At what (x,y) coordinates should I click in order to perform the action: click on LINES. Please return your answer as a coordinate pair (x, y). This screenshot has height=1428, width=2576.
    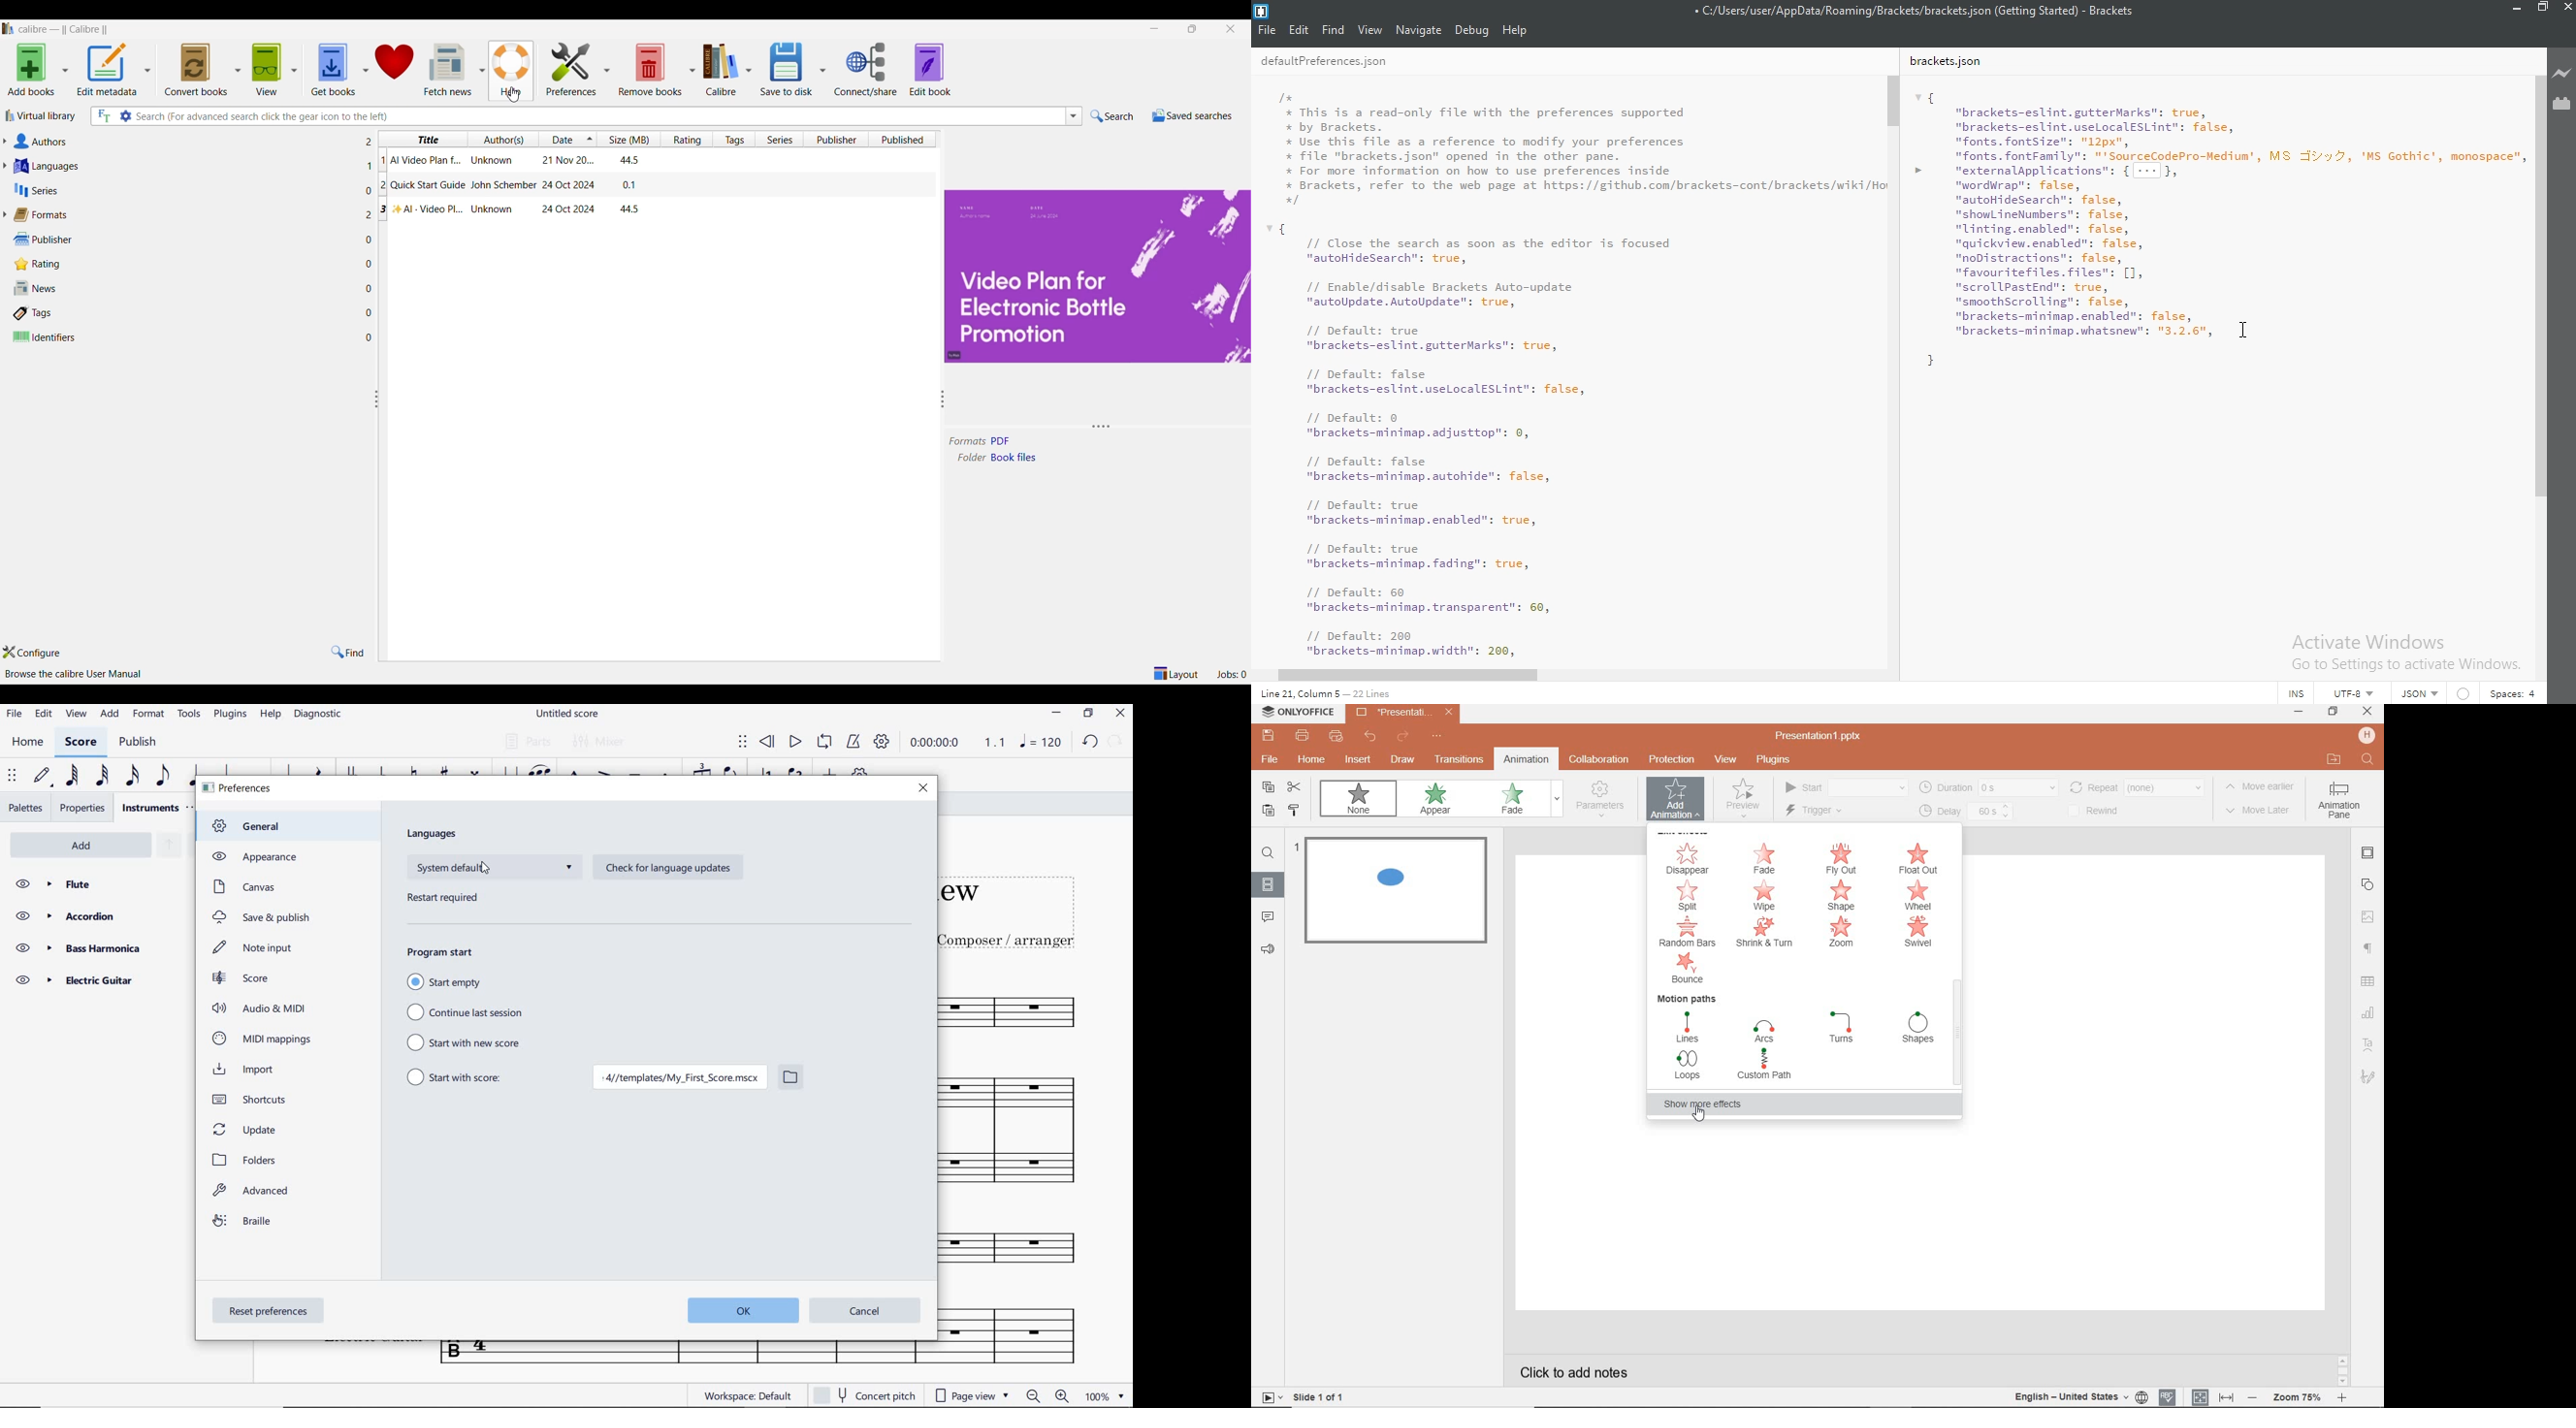
    Looking at the image, I should click on (1690, 1027).